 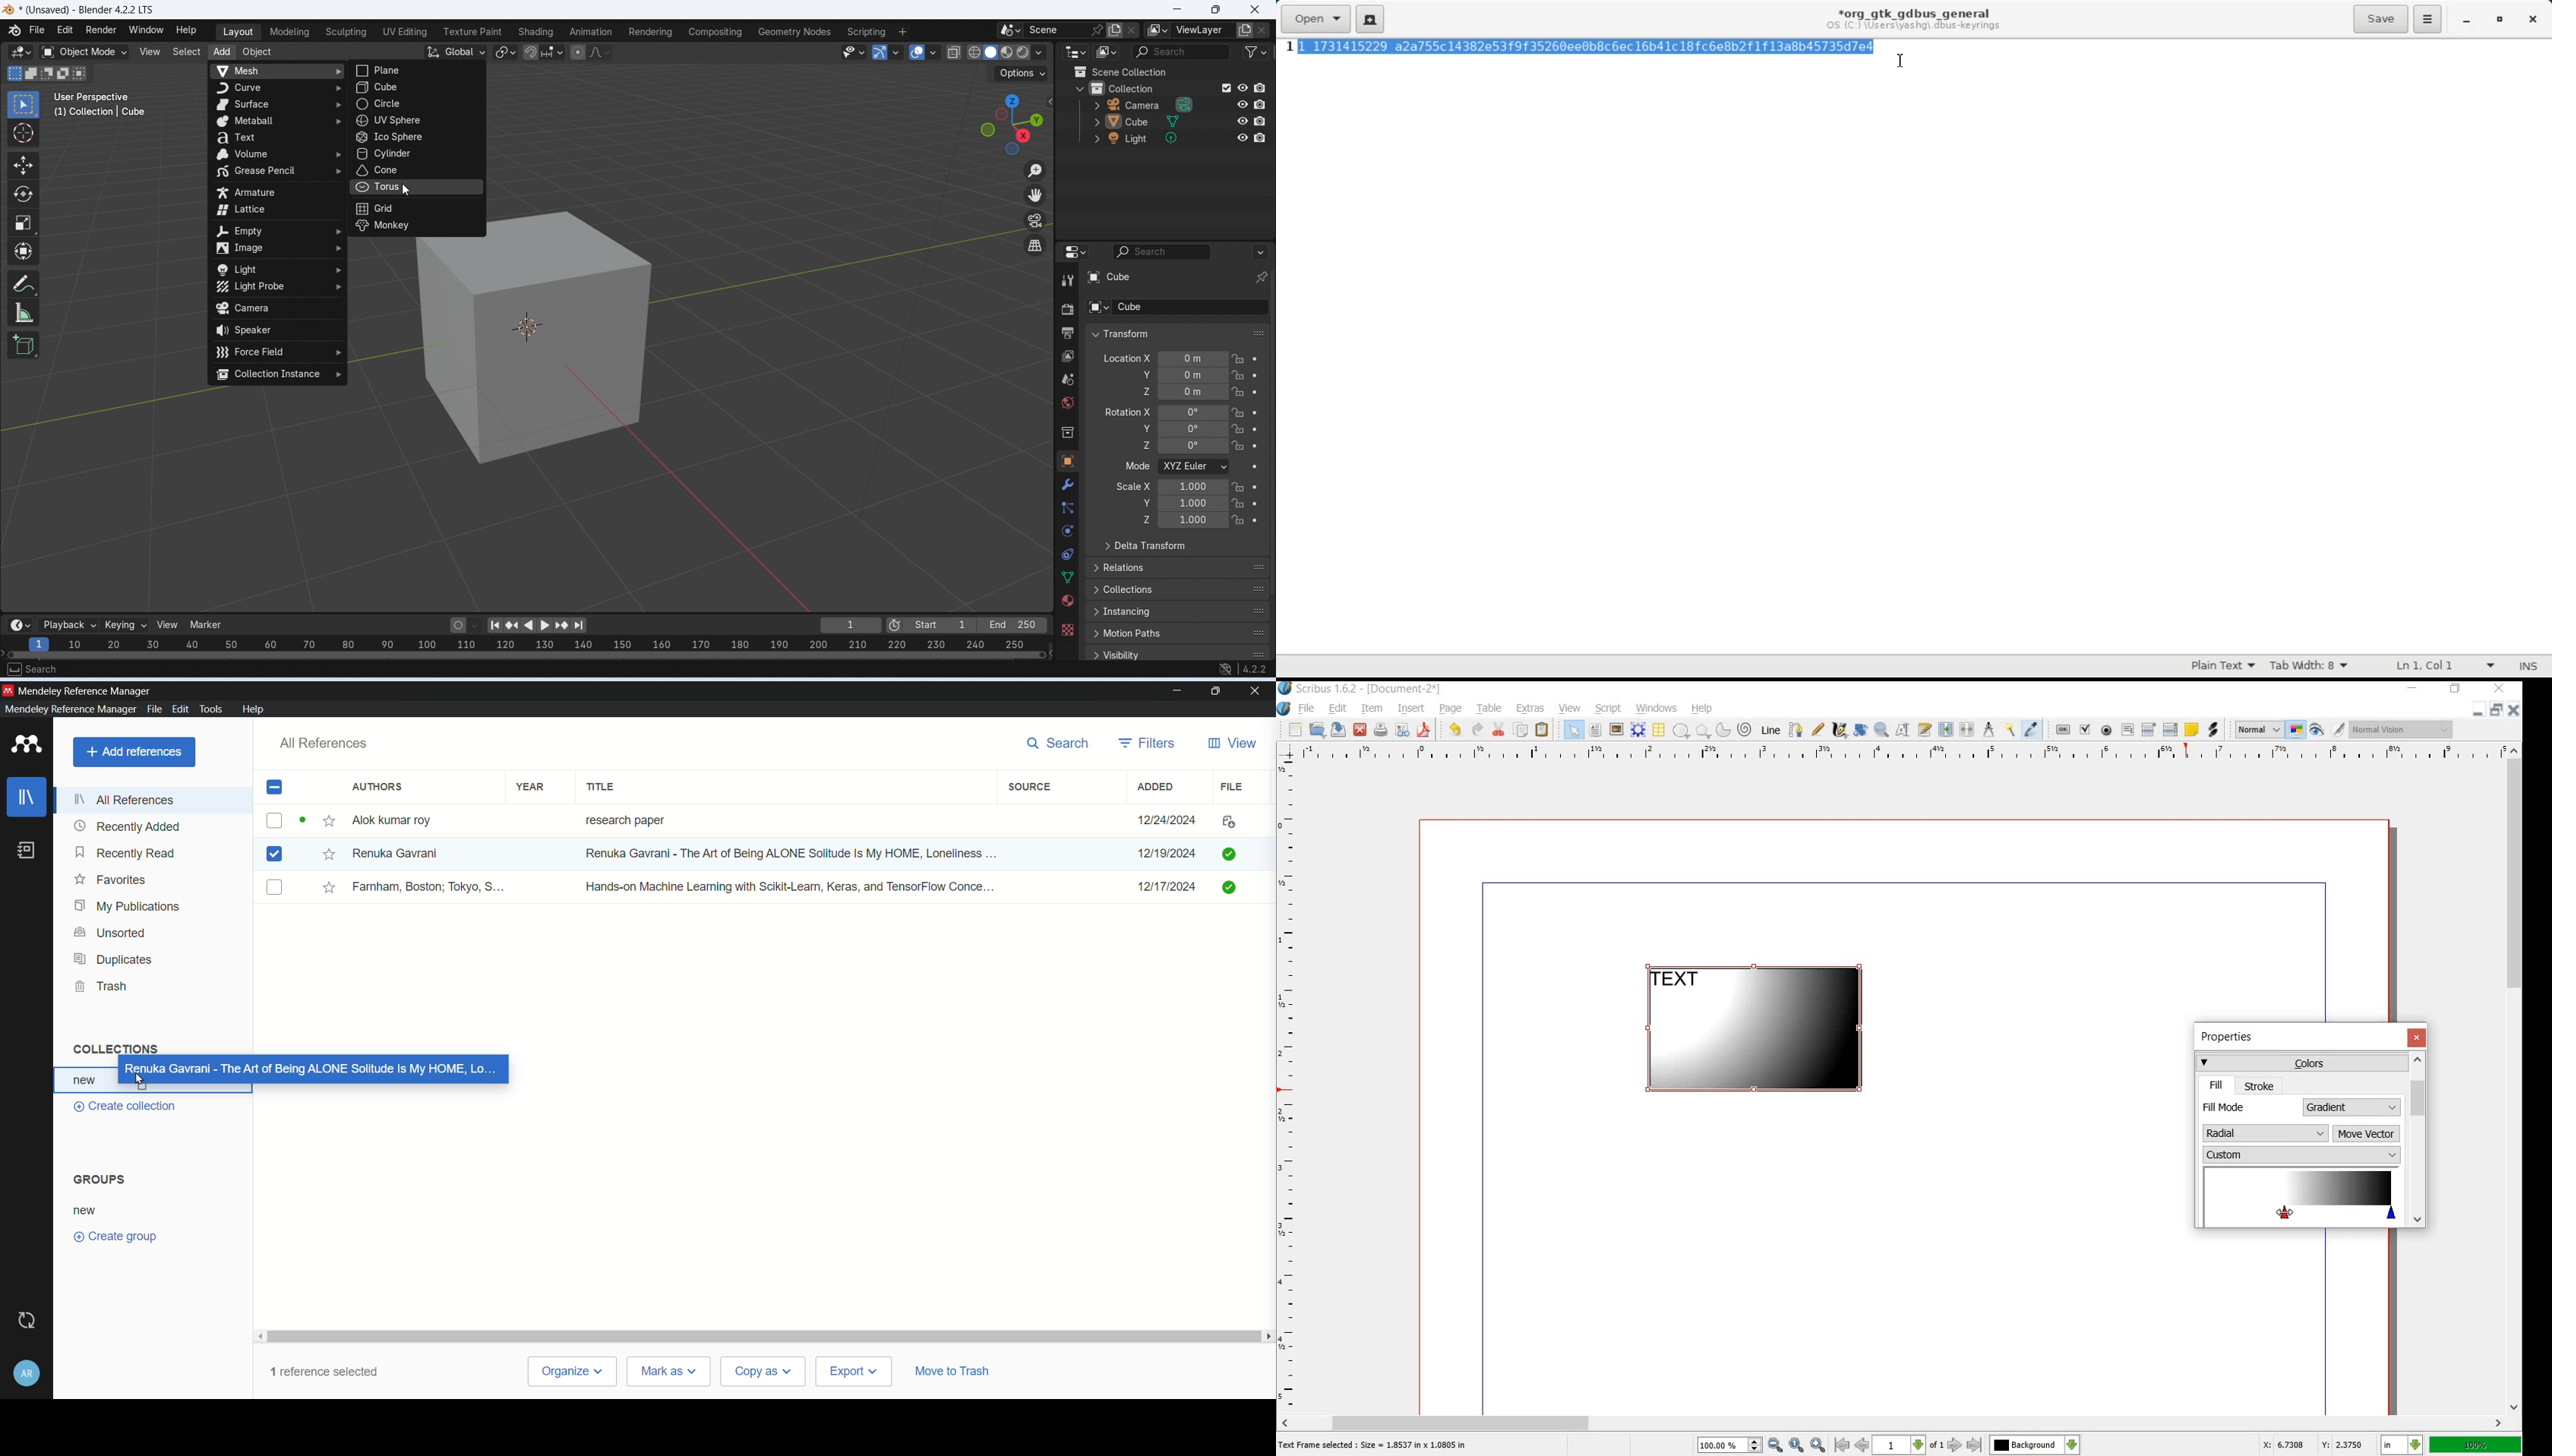 What do you see at coordinates (1065, 310) in the screenshot?
I see `Render` at bounding box center [1065, 310].